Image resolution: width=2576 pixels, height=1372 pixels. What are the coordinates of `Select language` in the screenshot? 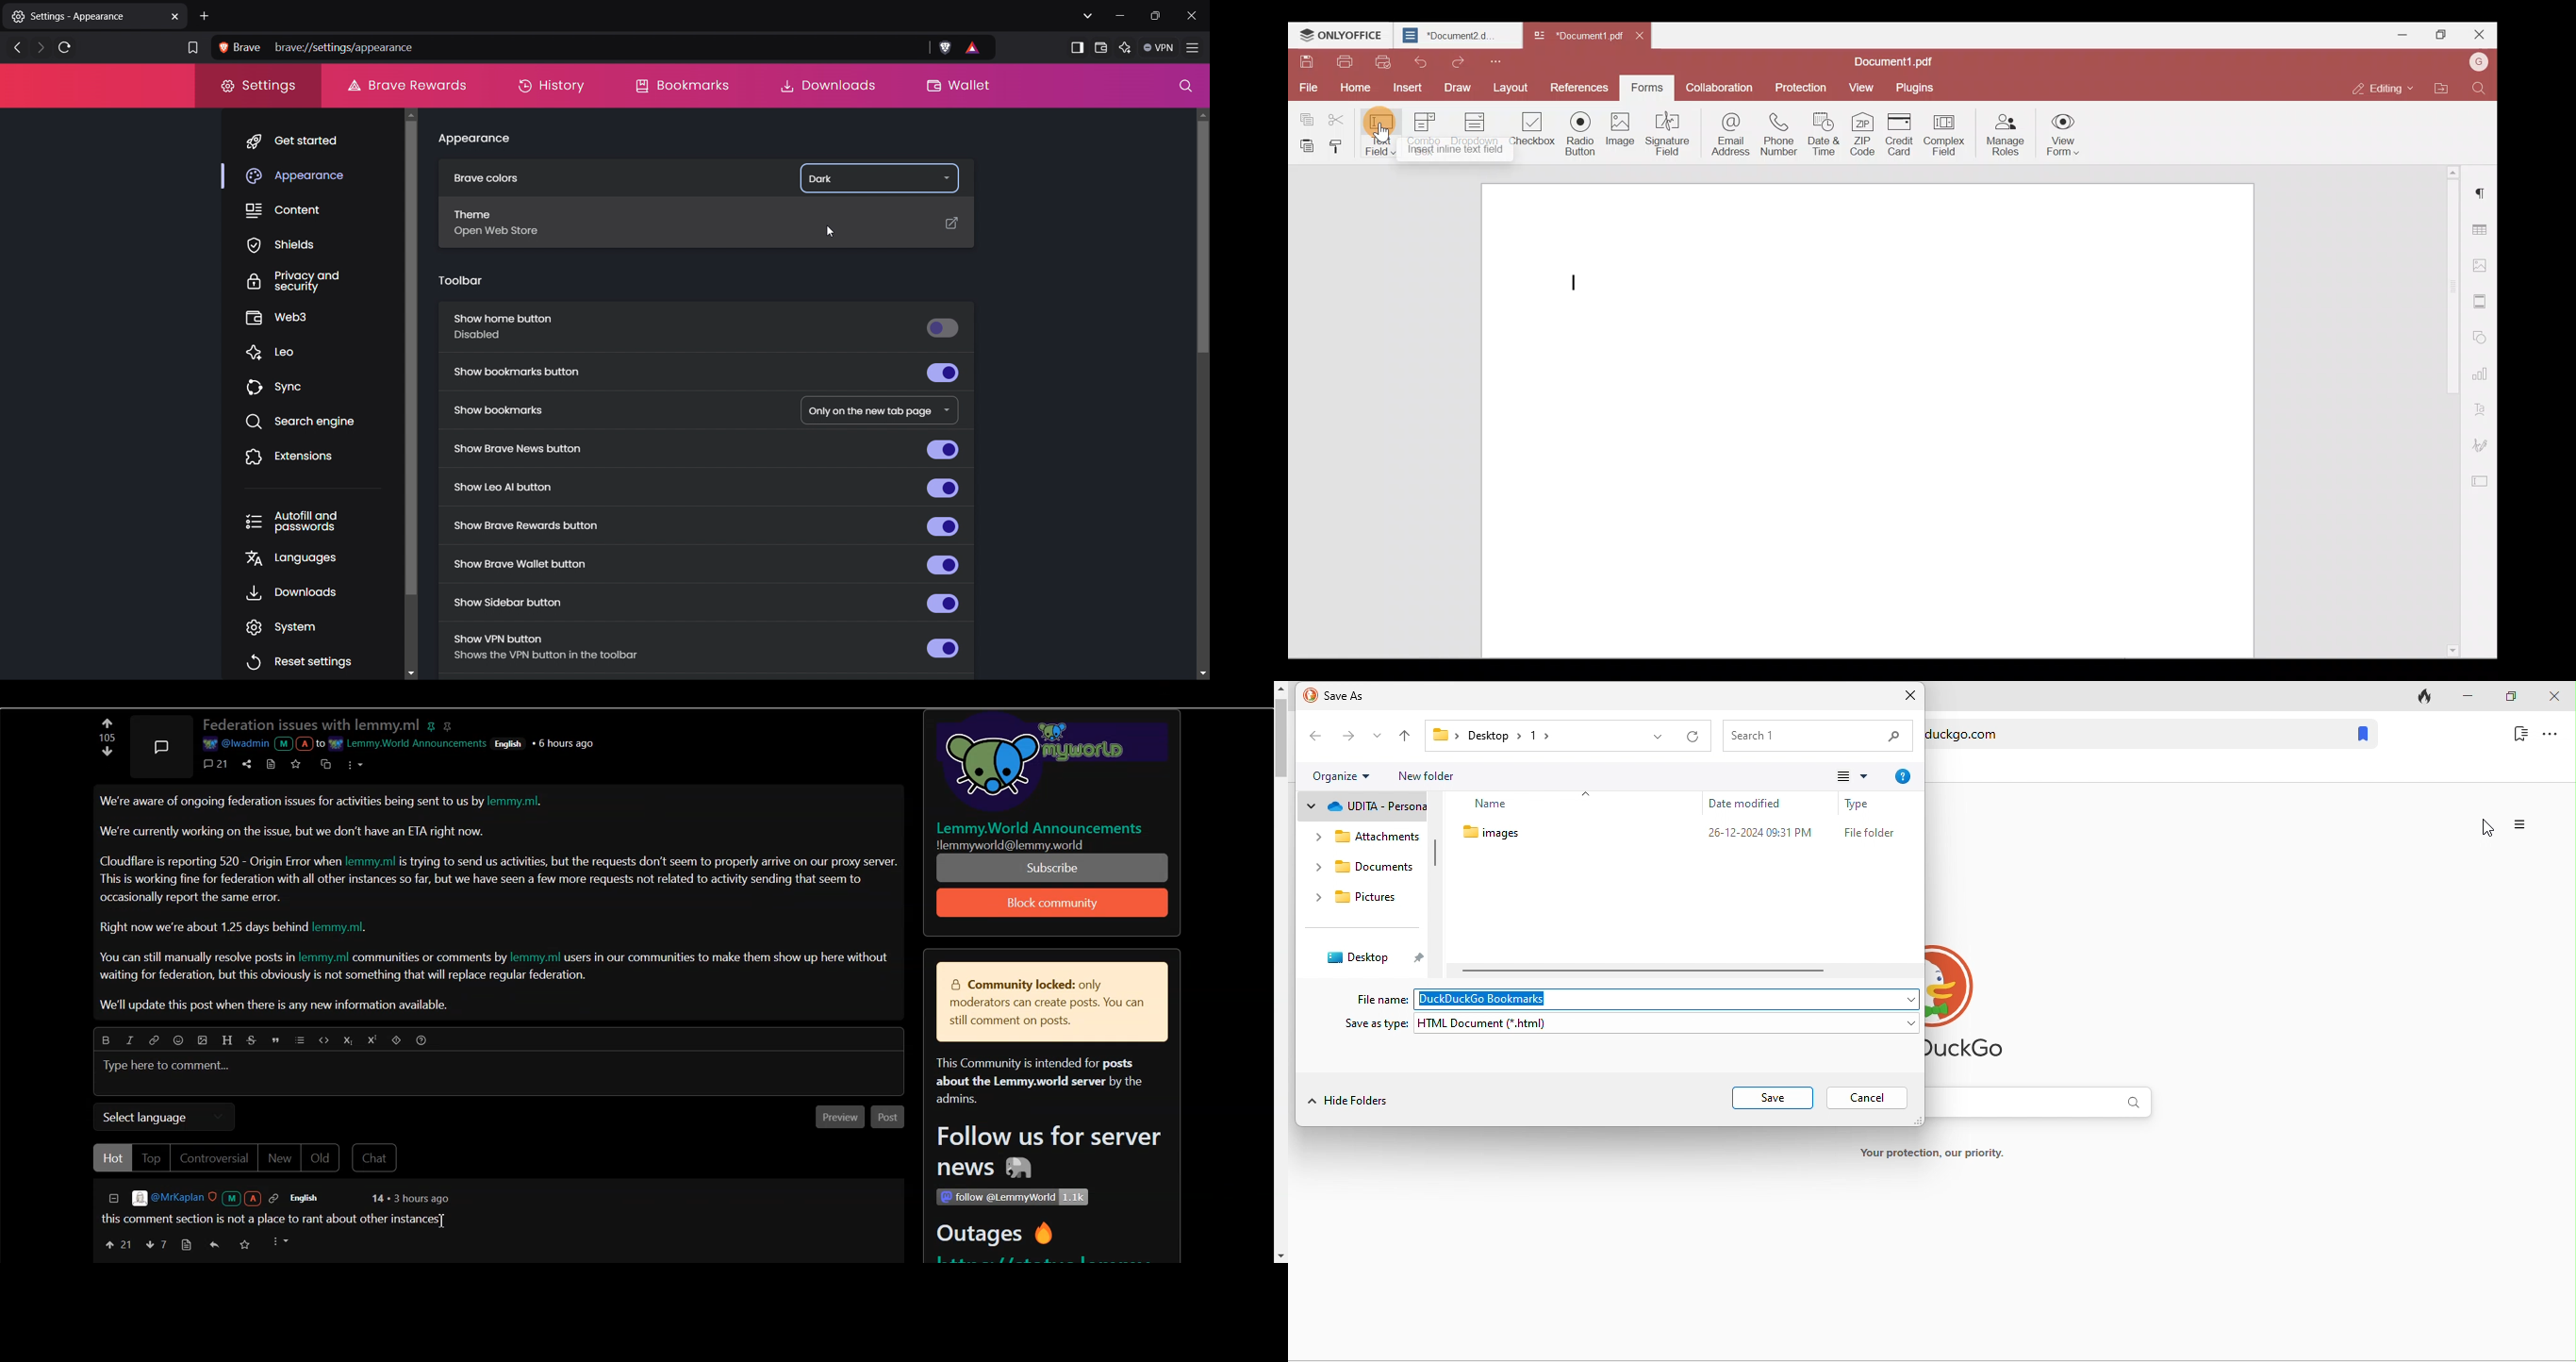 It's located at (164, 1117).